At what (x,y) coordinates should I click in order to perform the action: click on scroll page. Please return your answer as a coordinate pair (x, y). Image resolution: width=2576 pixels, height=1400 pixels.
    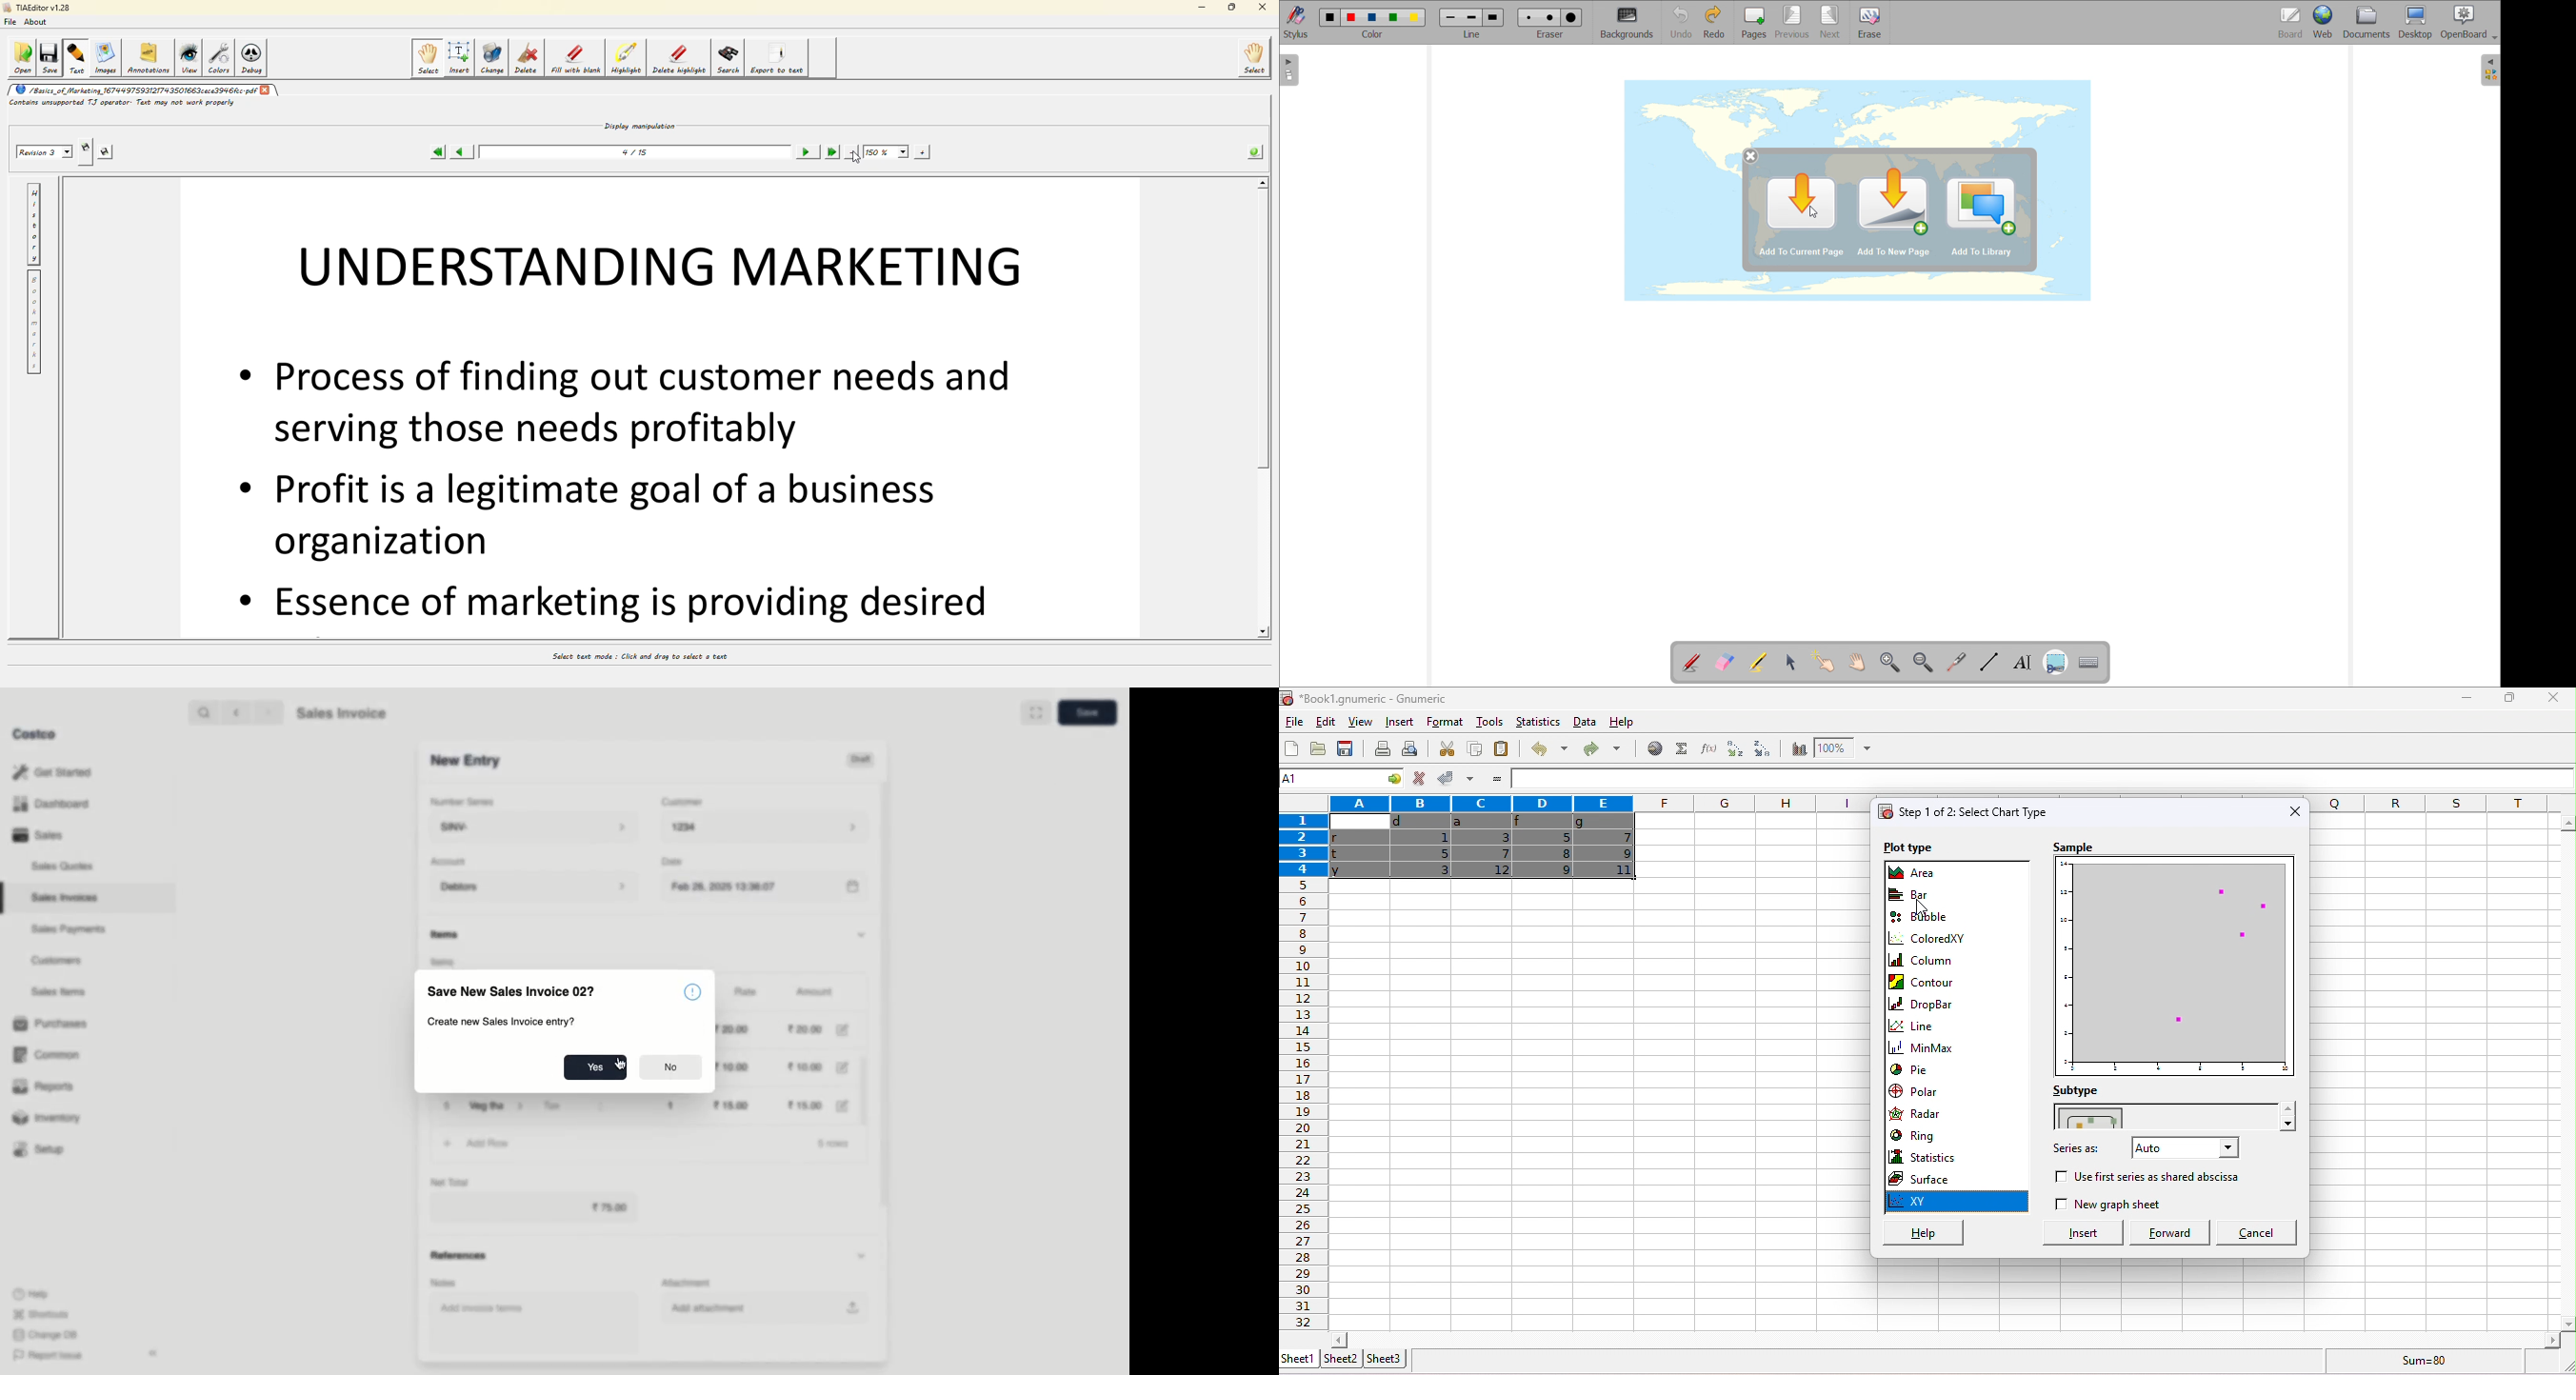
    Looking at the image, I should click on (1856, 661).